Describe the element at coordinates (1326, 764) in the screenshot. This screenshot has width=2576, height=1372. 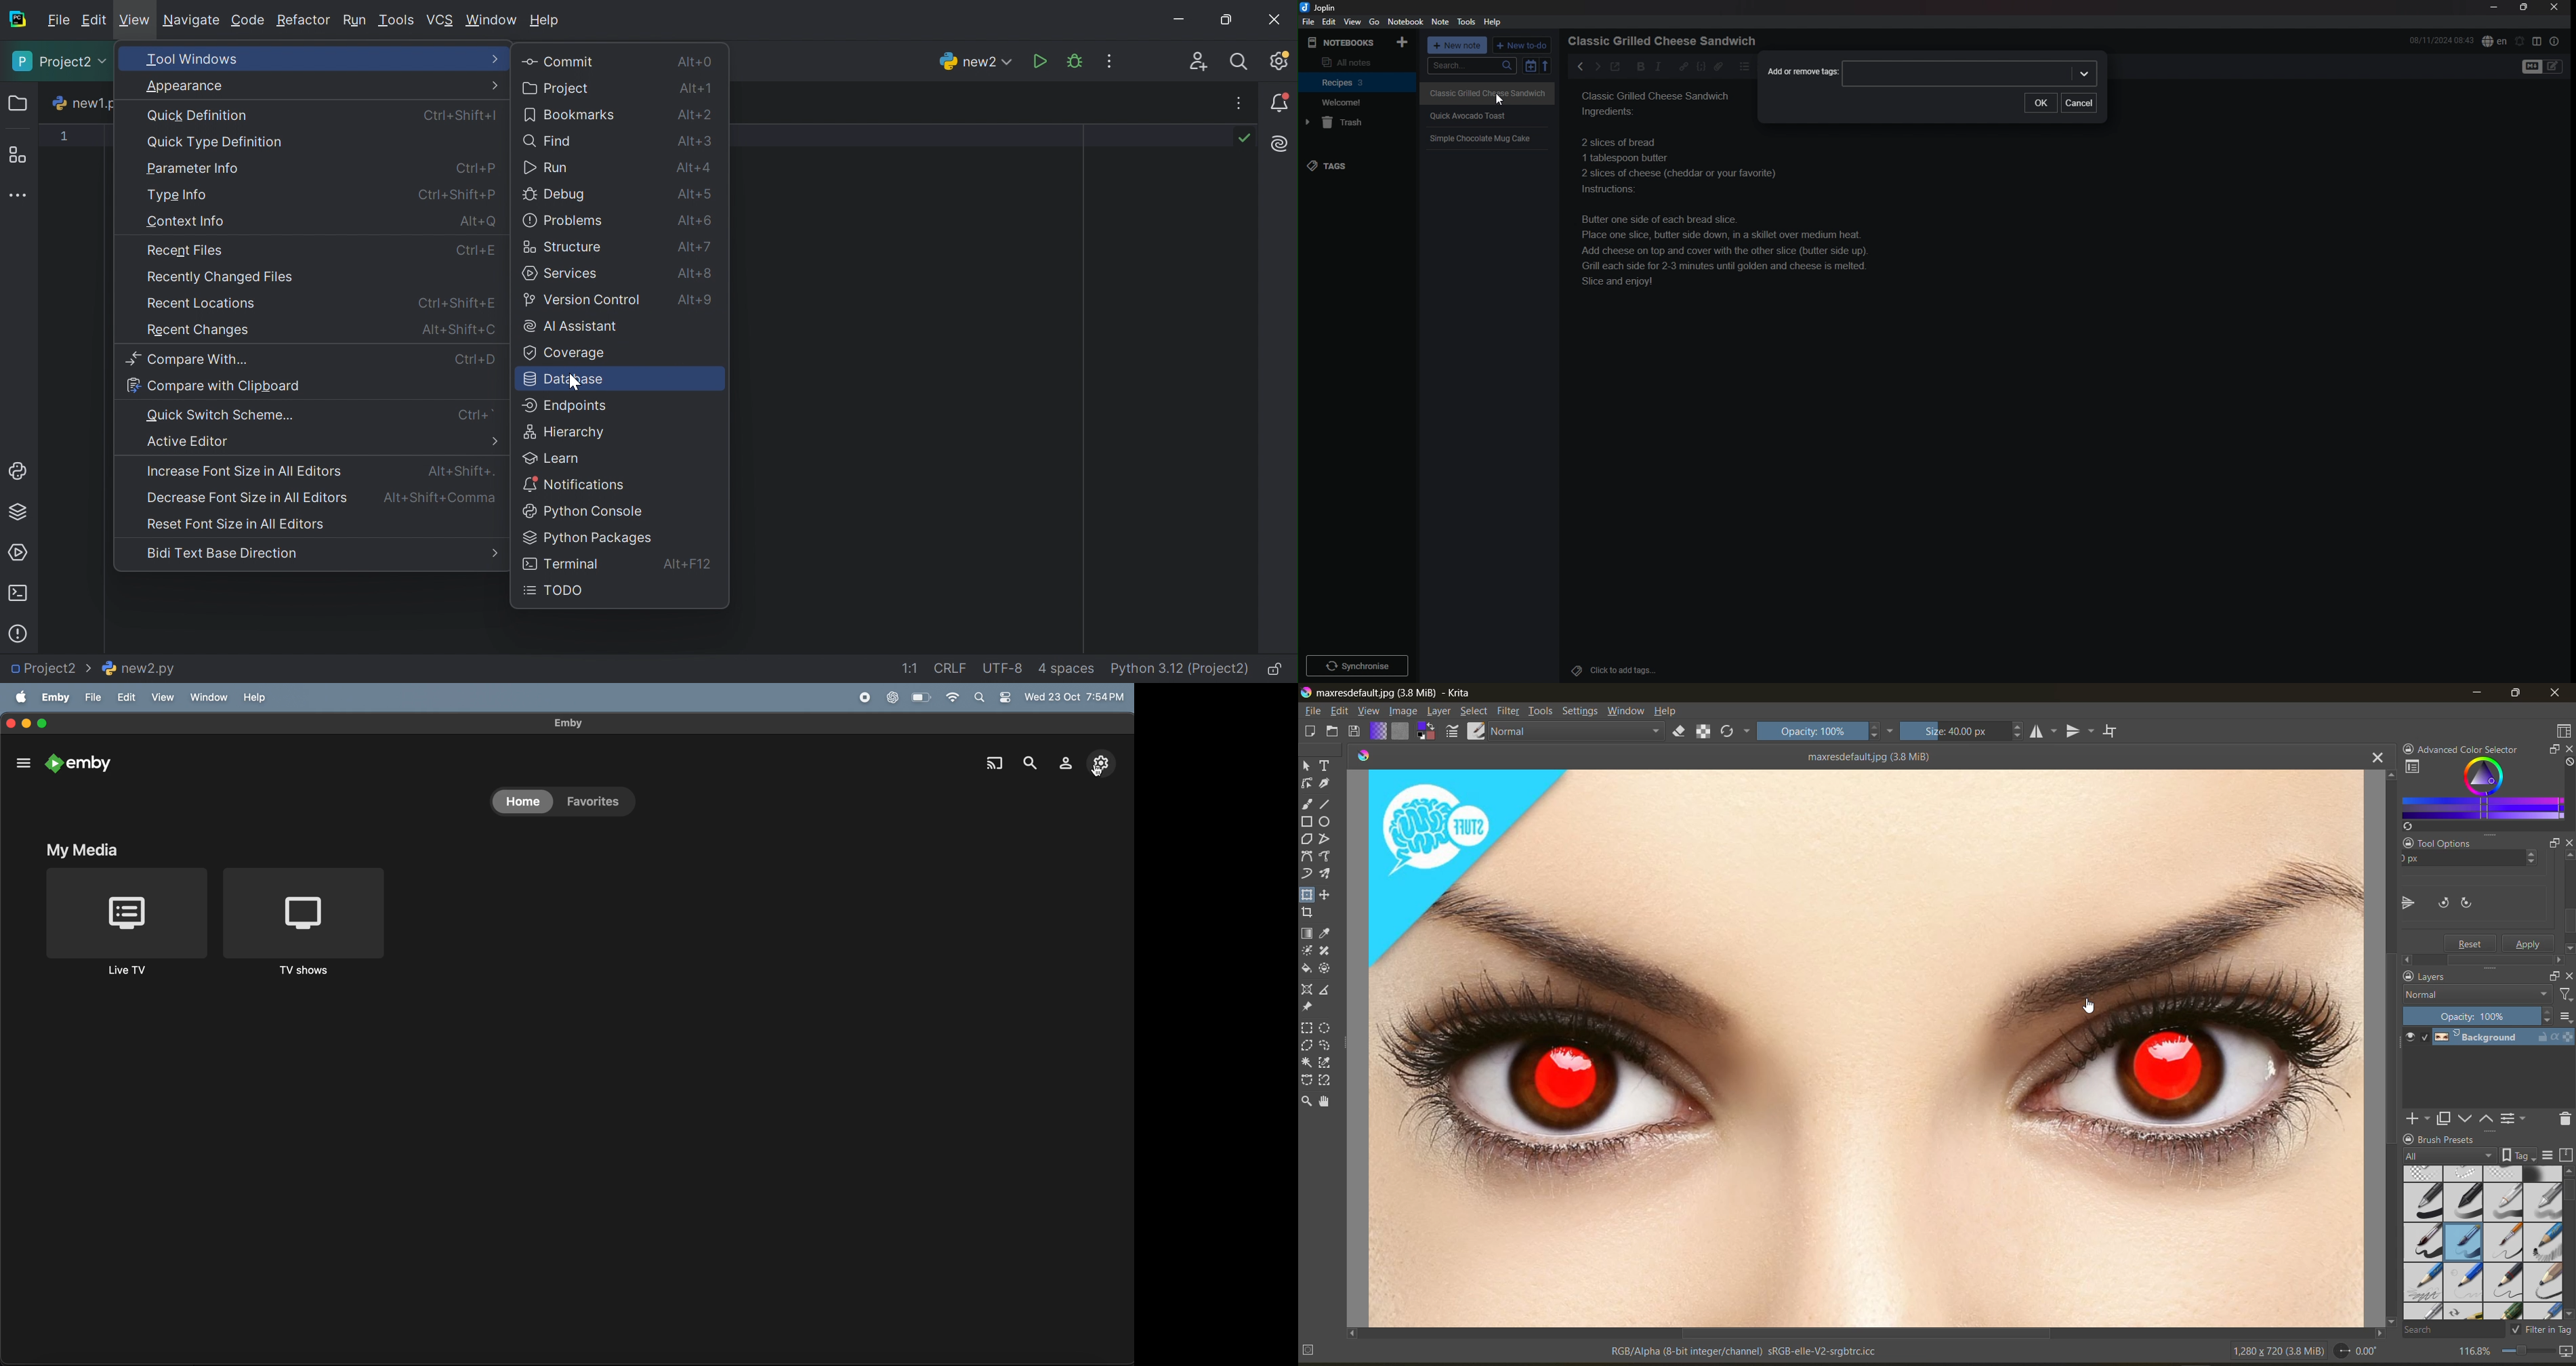
I see `tool` at that location.